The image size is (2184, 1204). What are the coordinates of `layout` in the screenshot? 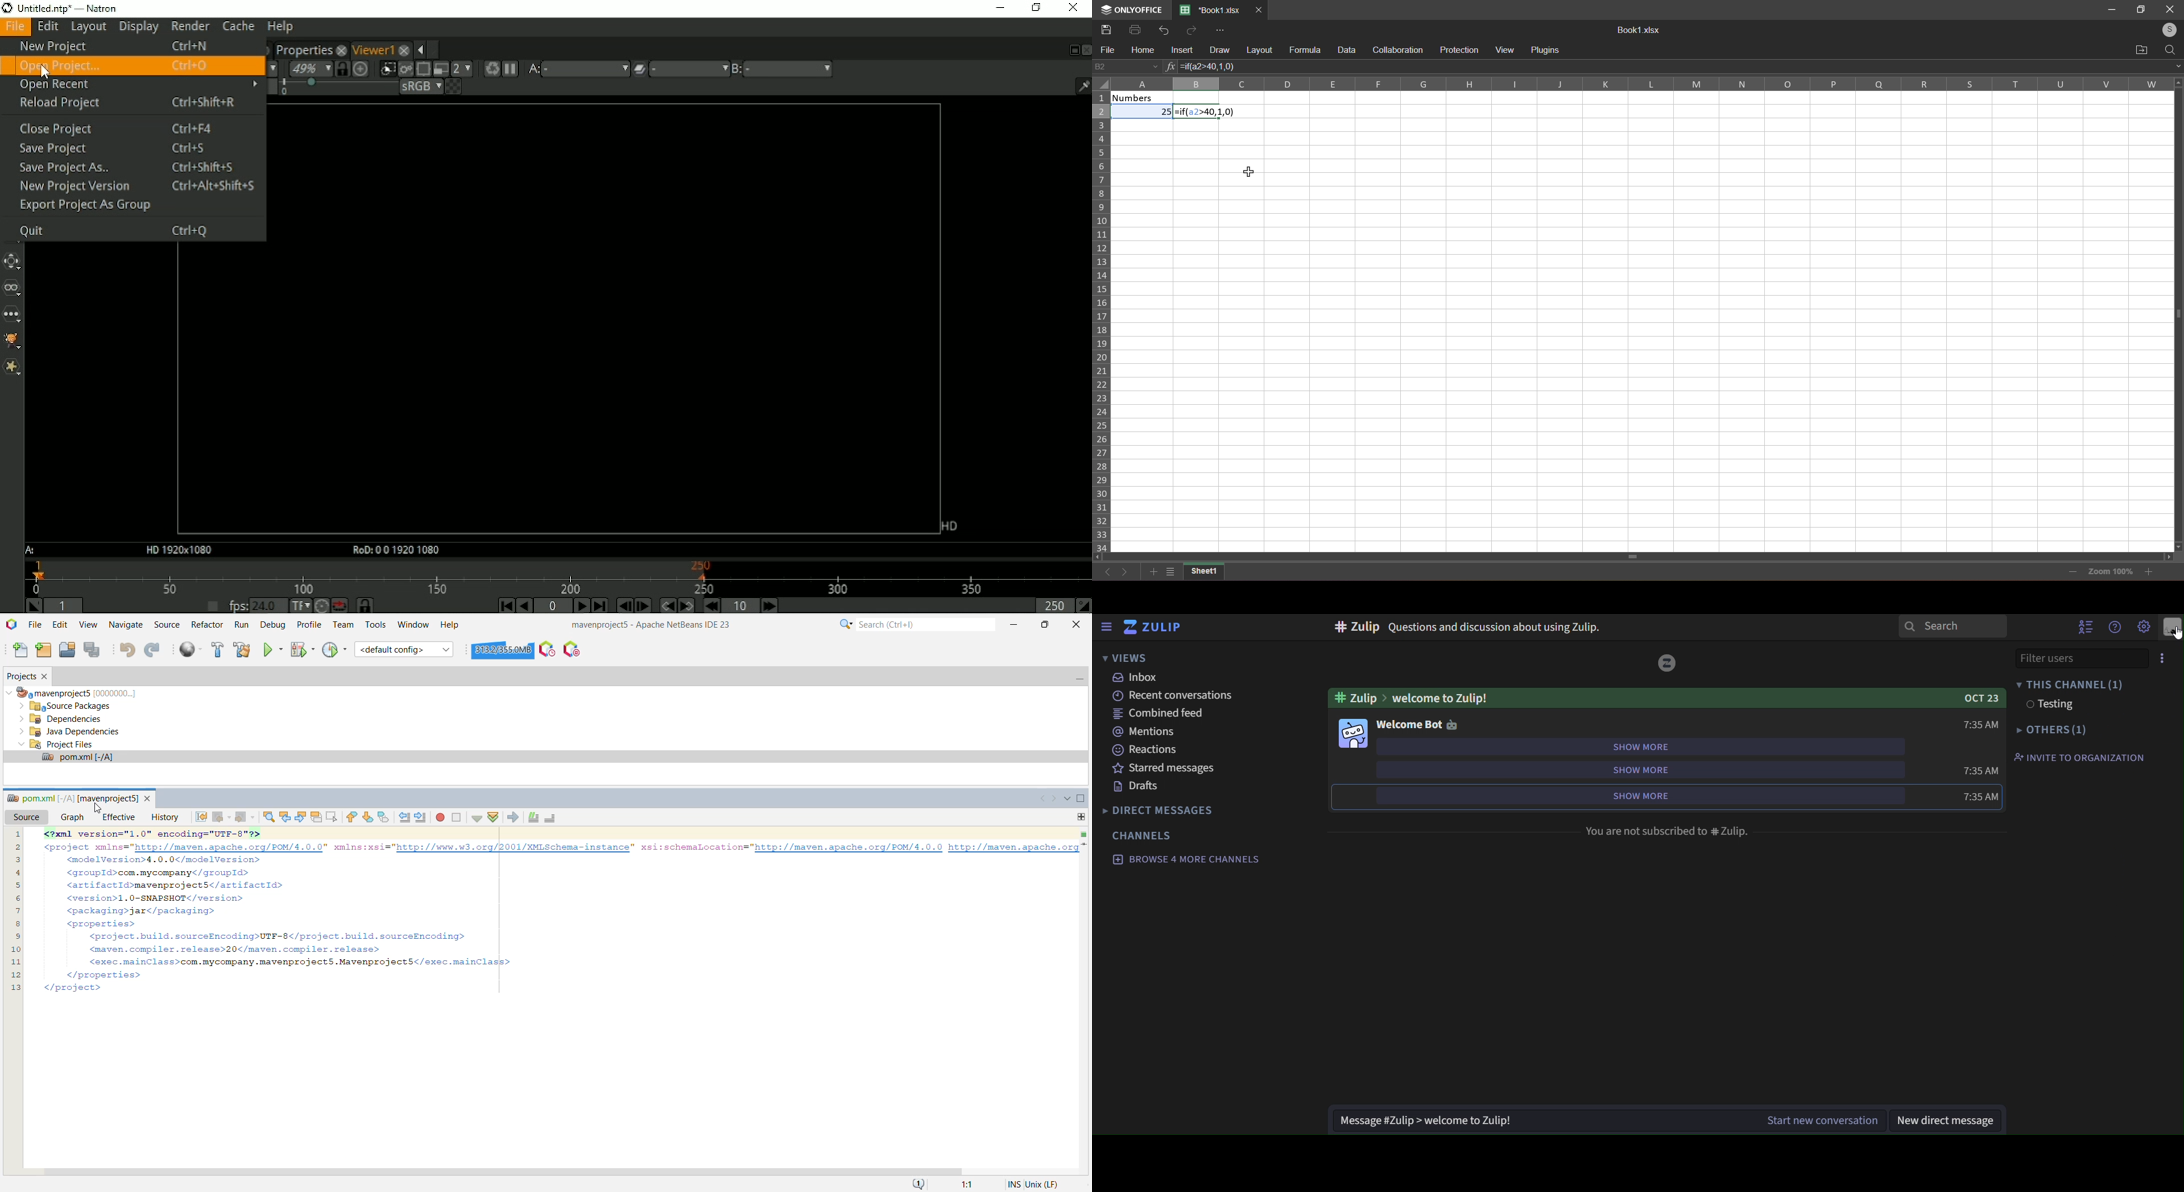 It's located at (1259, 49).